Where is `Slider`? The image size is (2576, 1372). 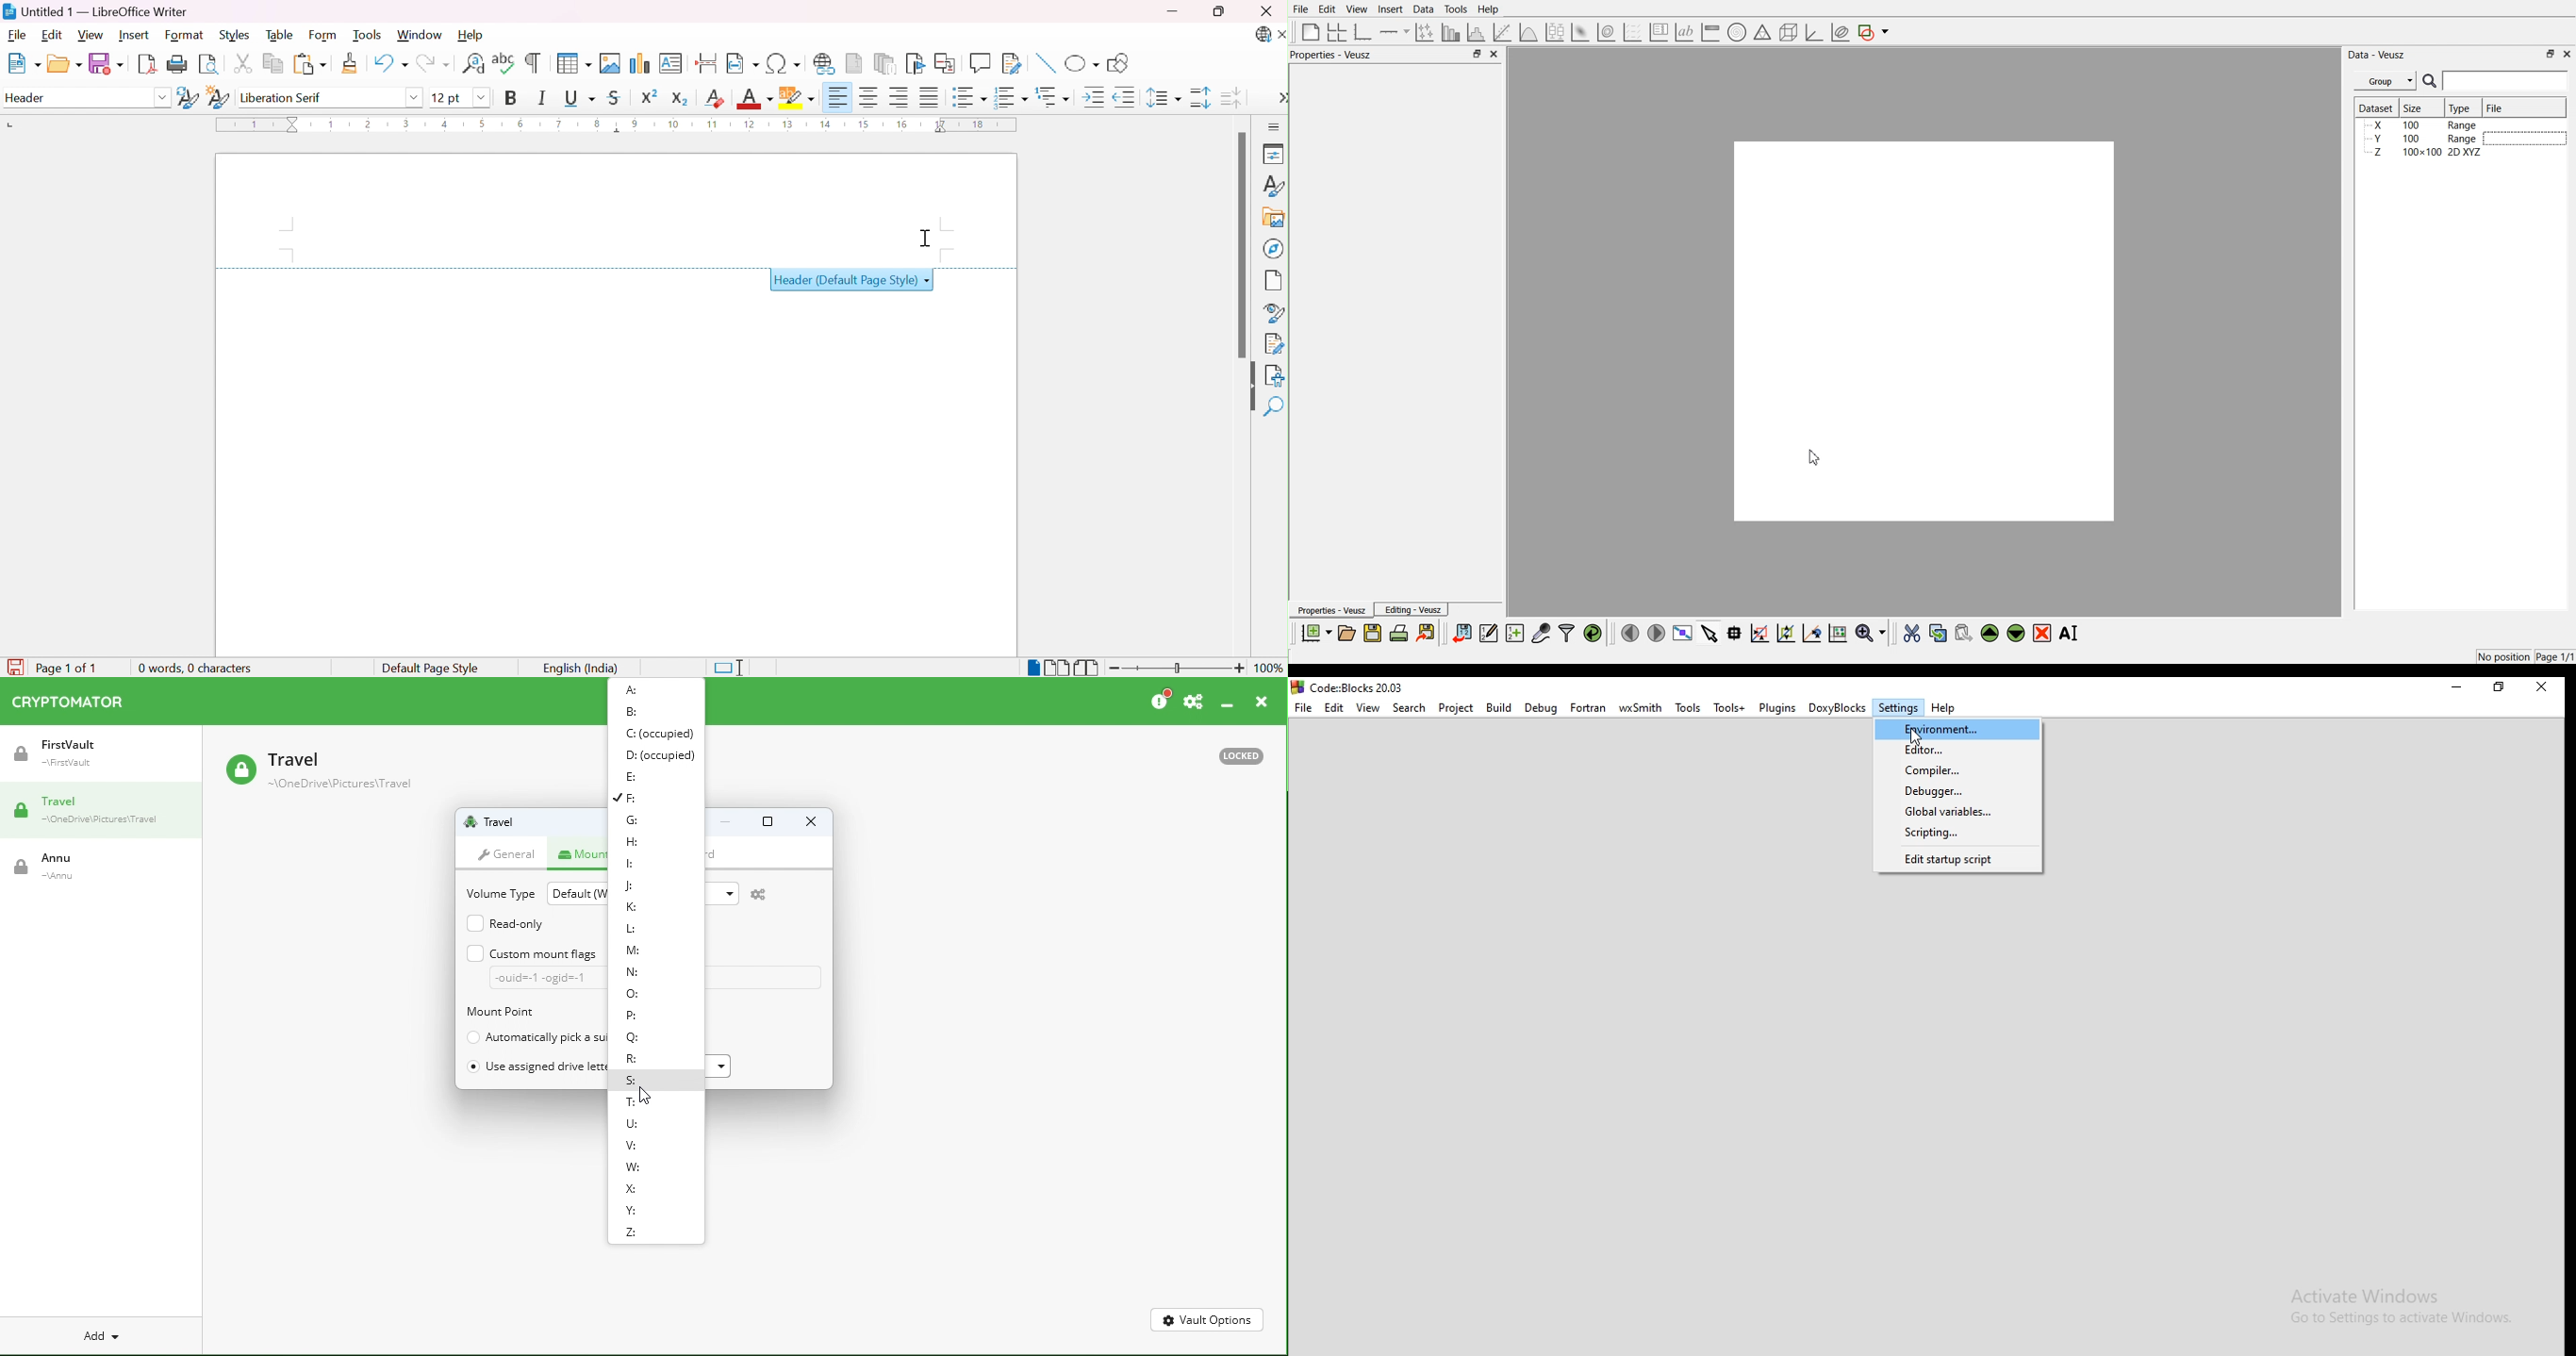 Slider is located at coordinates (1177, 668).